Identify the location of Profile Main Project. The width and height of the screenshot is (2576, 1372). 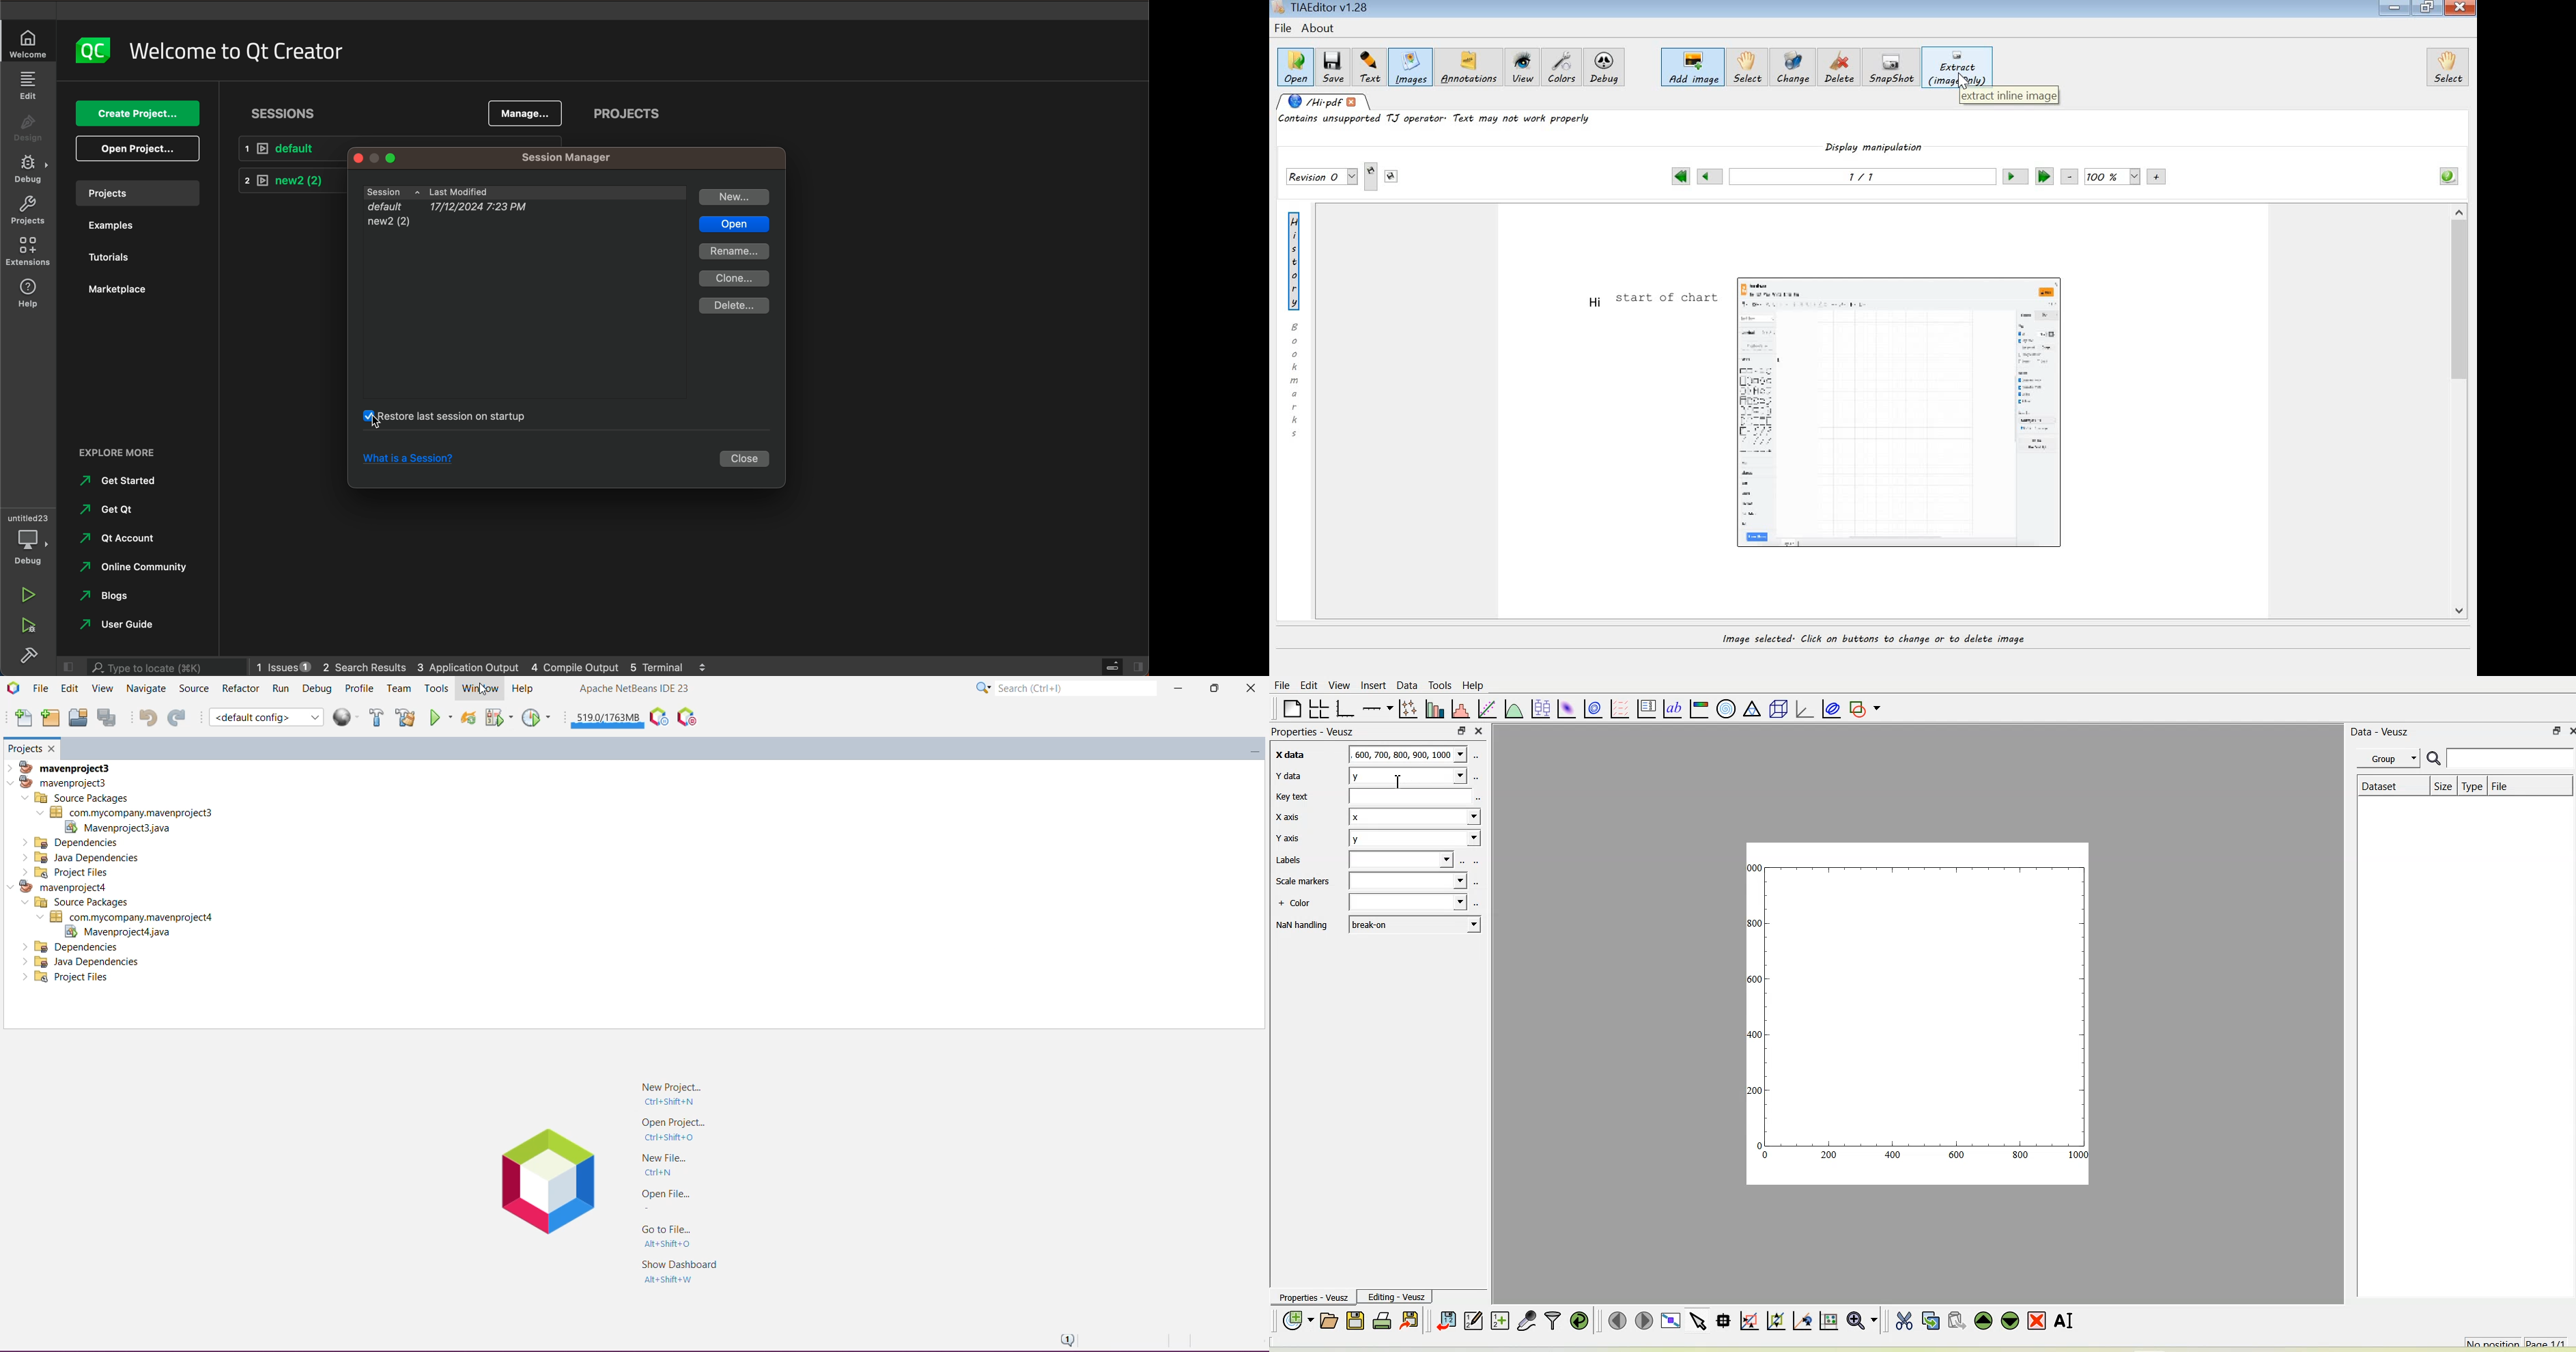
(538, 717).